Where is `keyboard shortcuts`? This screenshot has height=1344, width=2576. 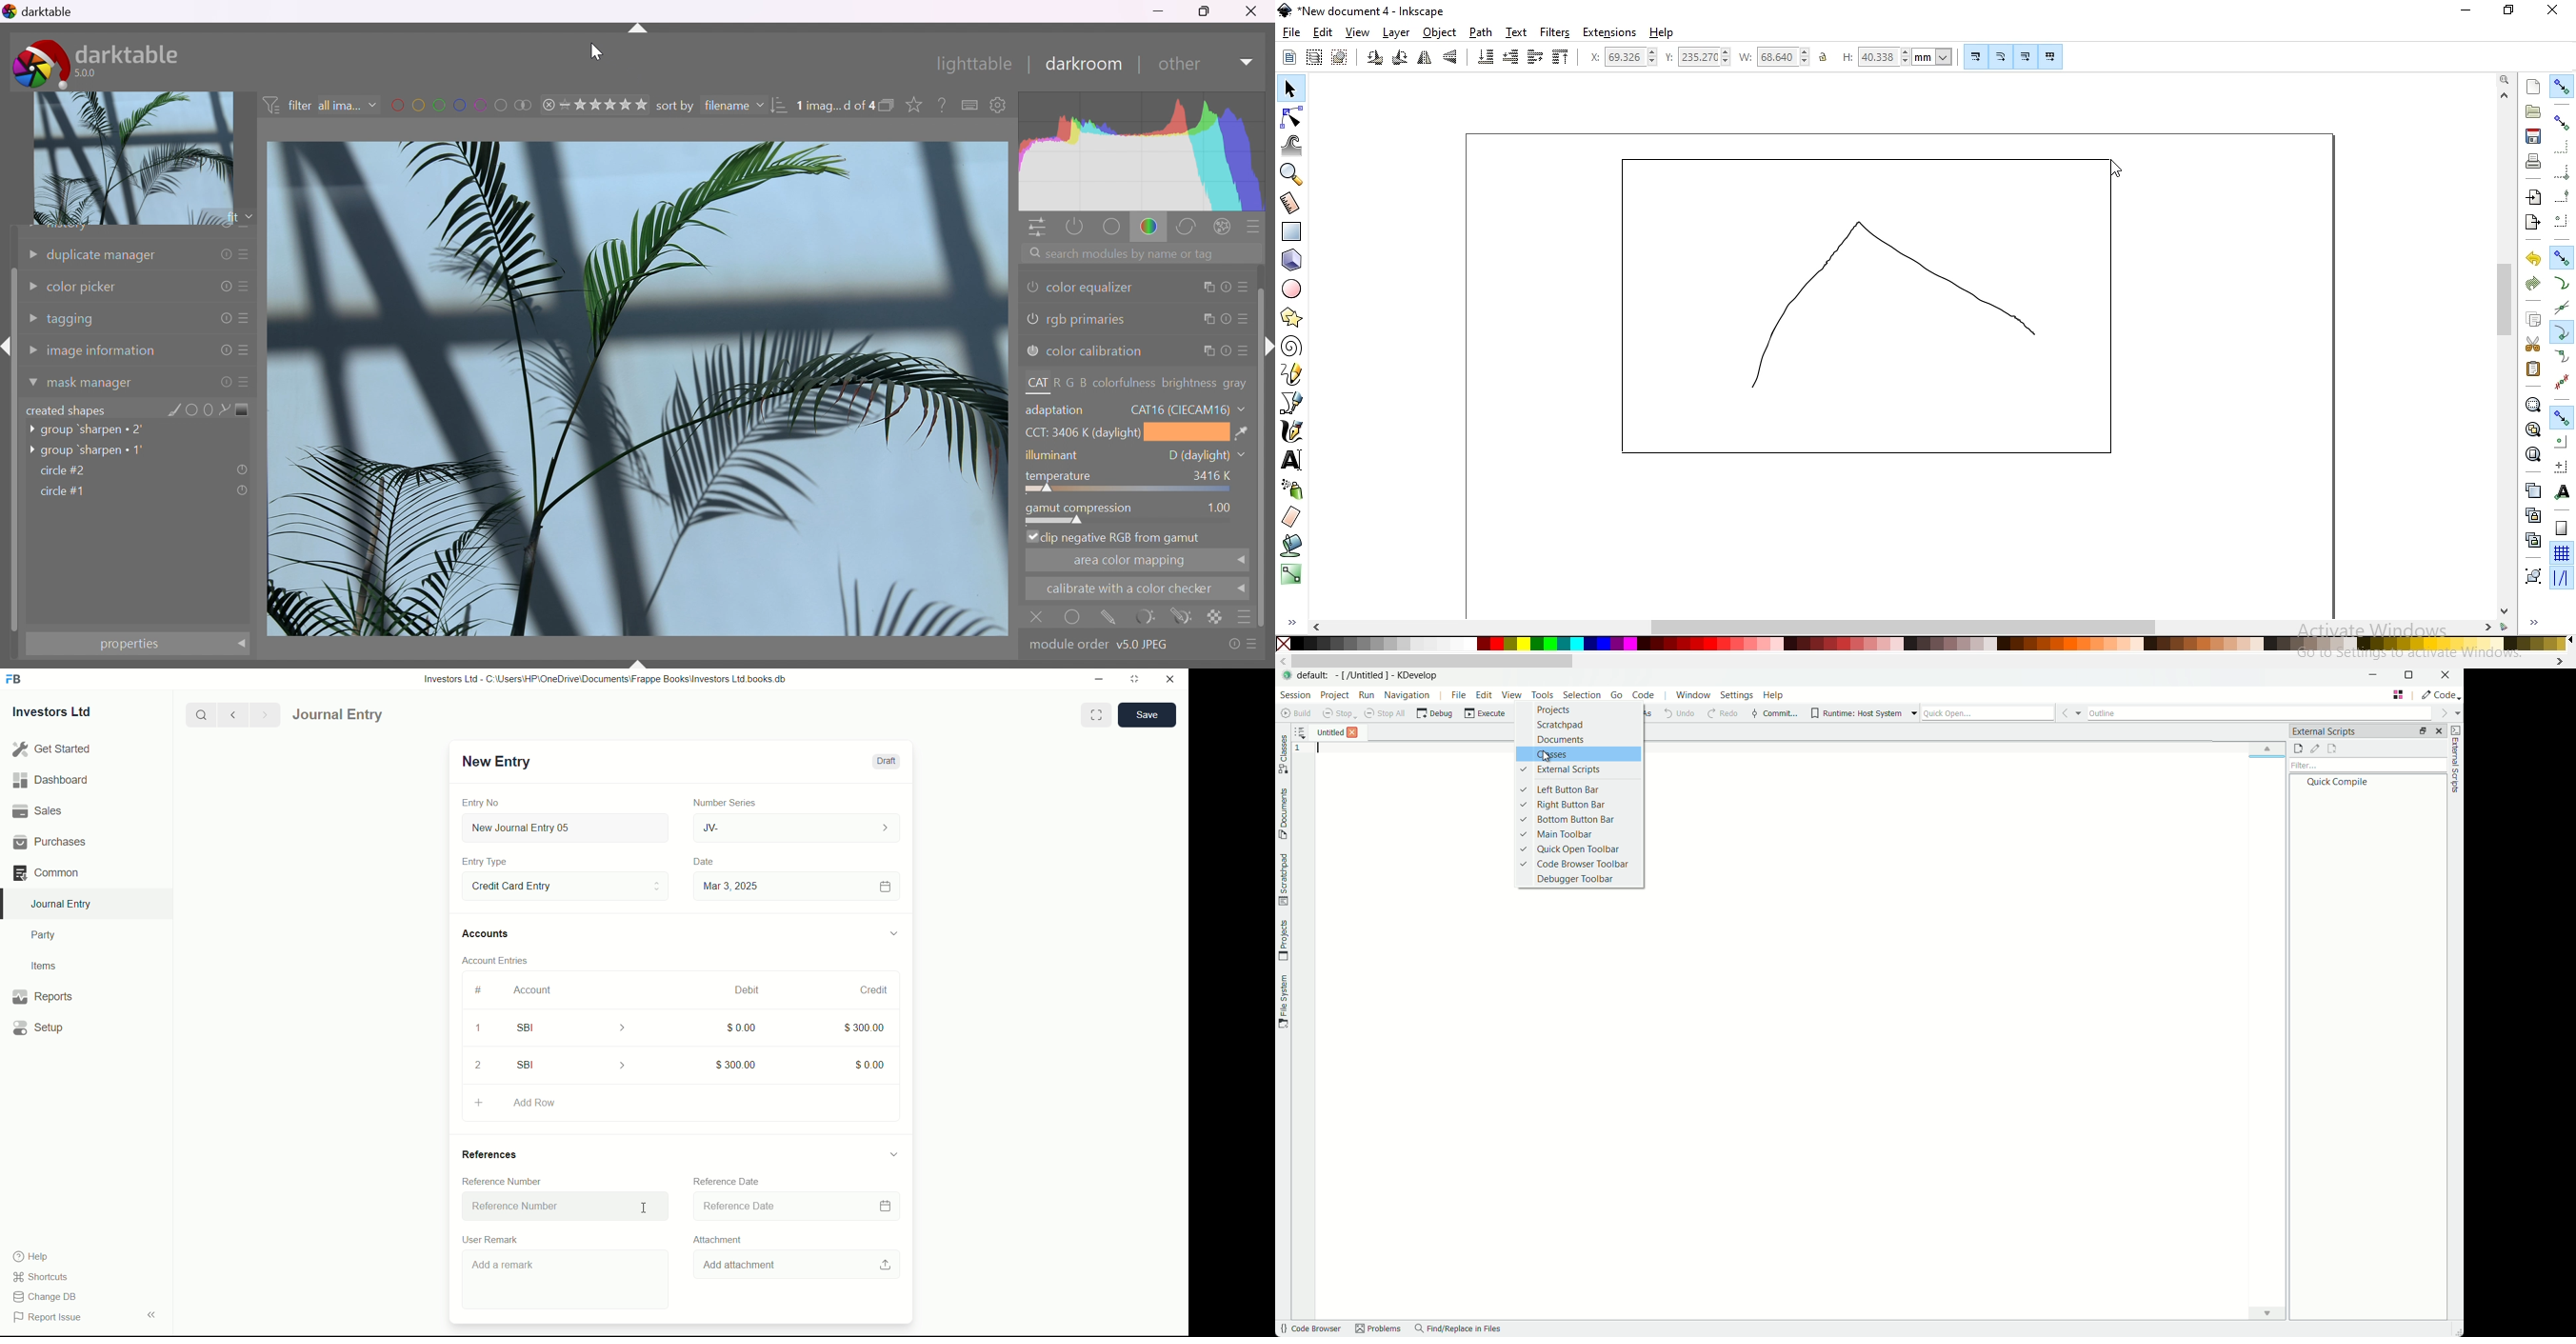
keyboard shortcuts is located at coordinates (969, 106).